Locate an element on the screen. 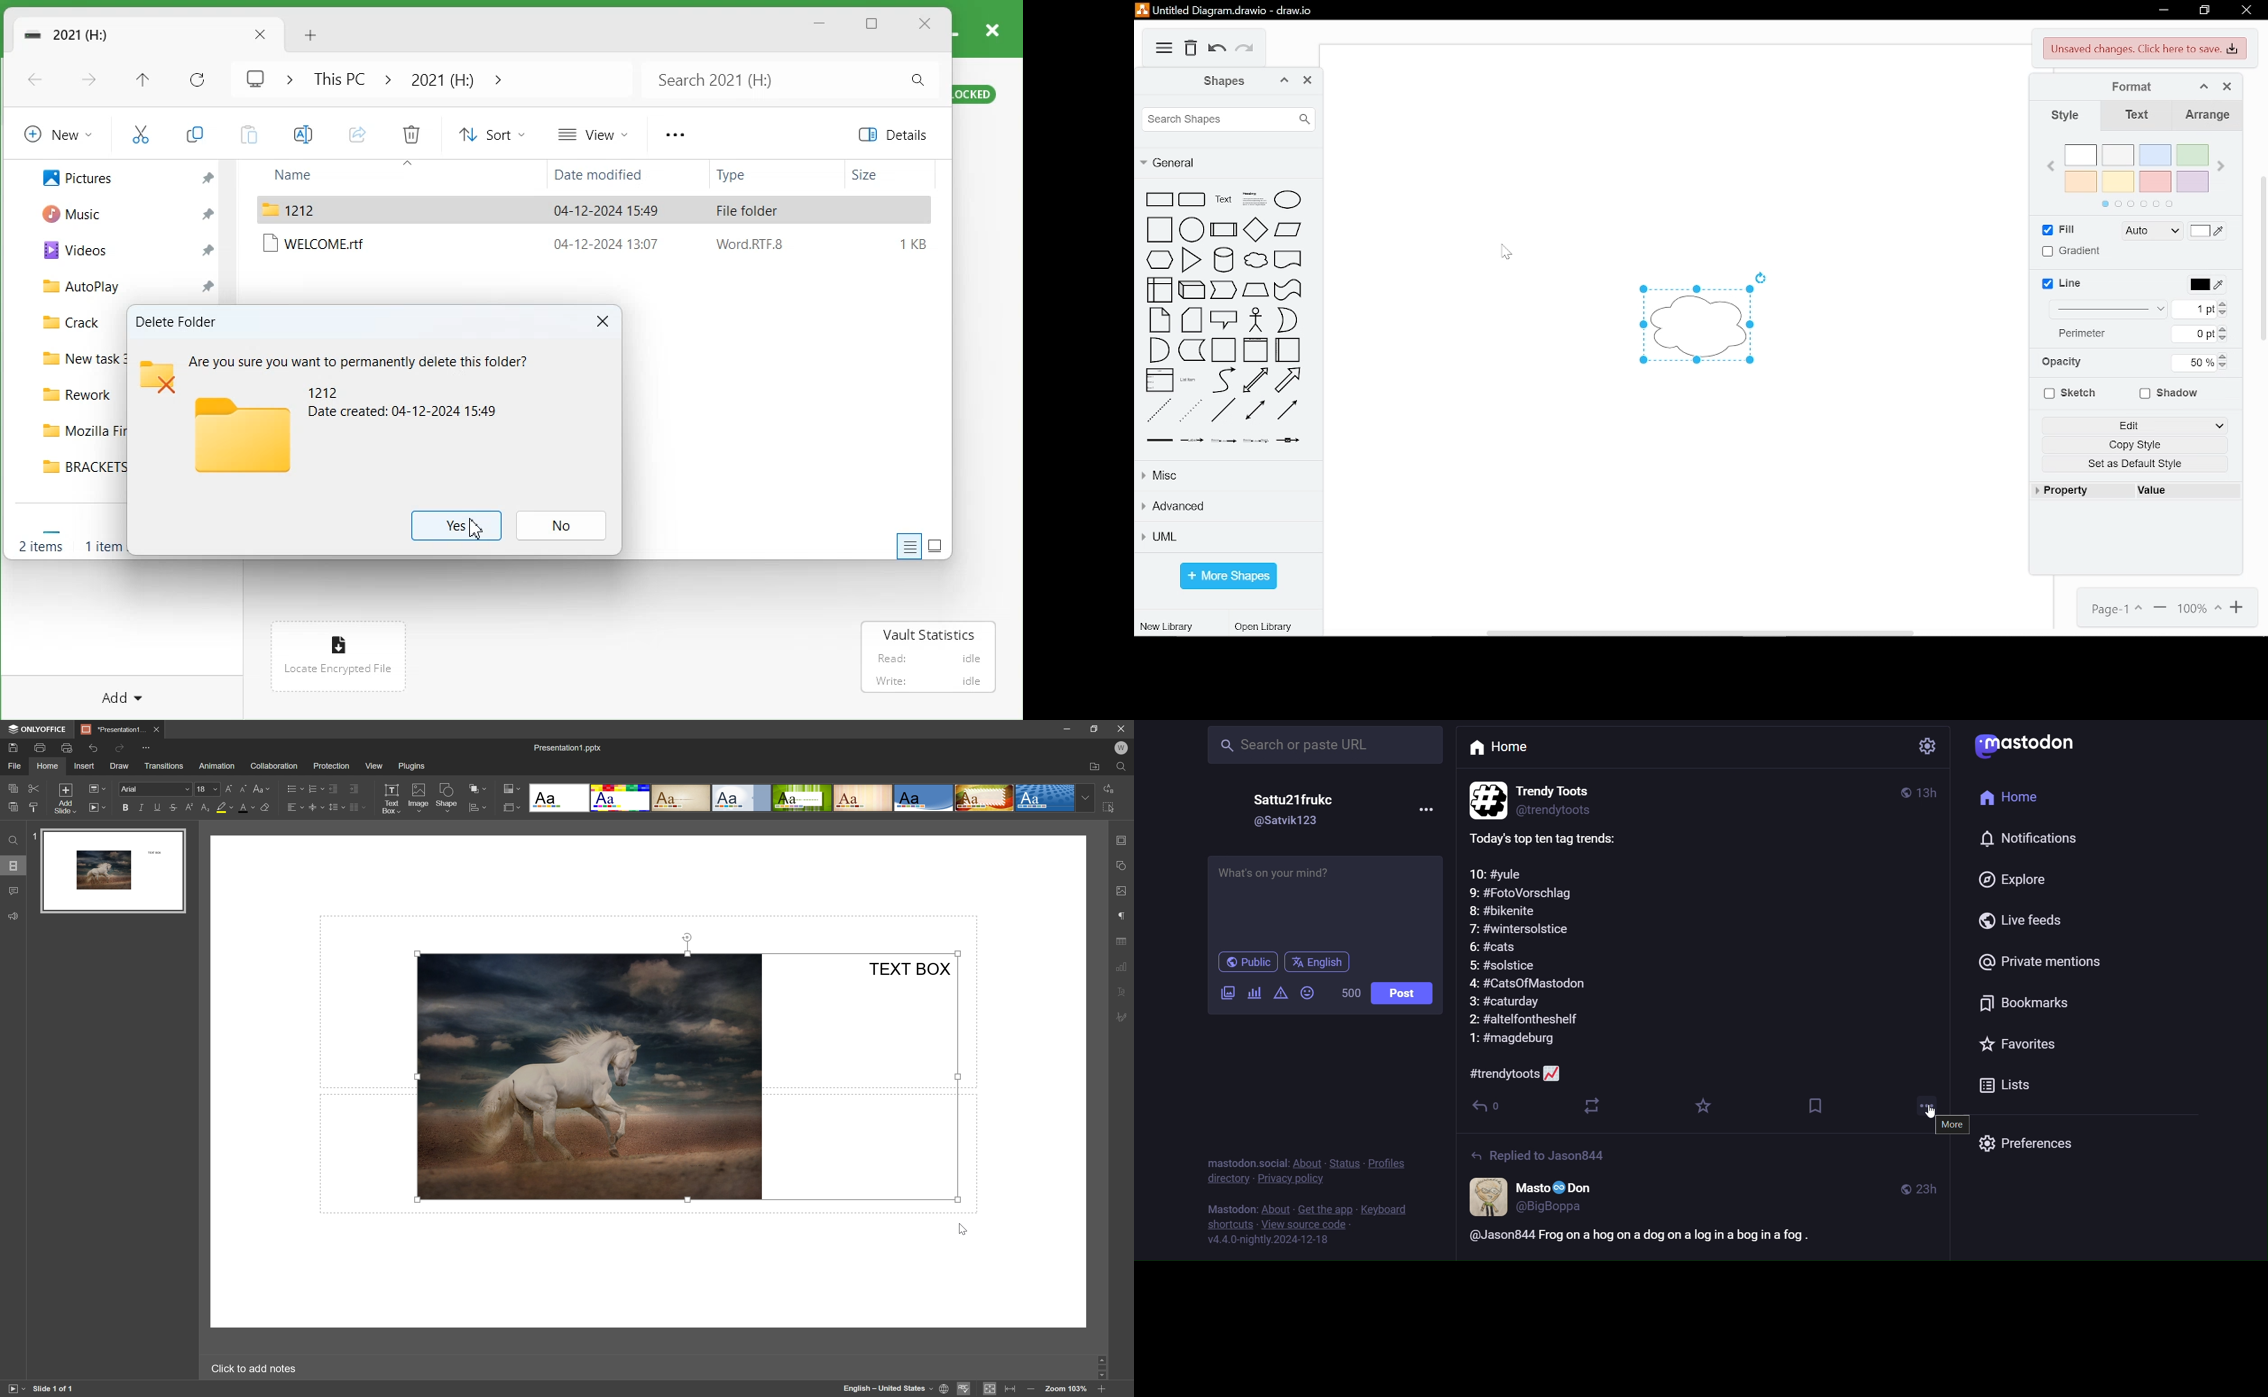 Image resolution: width=2268 pixels, height=1400 pixels. close is located at coordinates (1309, 81).